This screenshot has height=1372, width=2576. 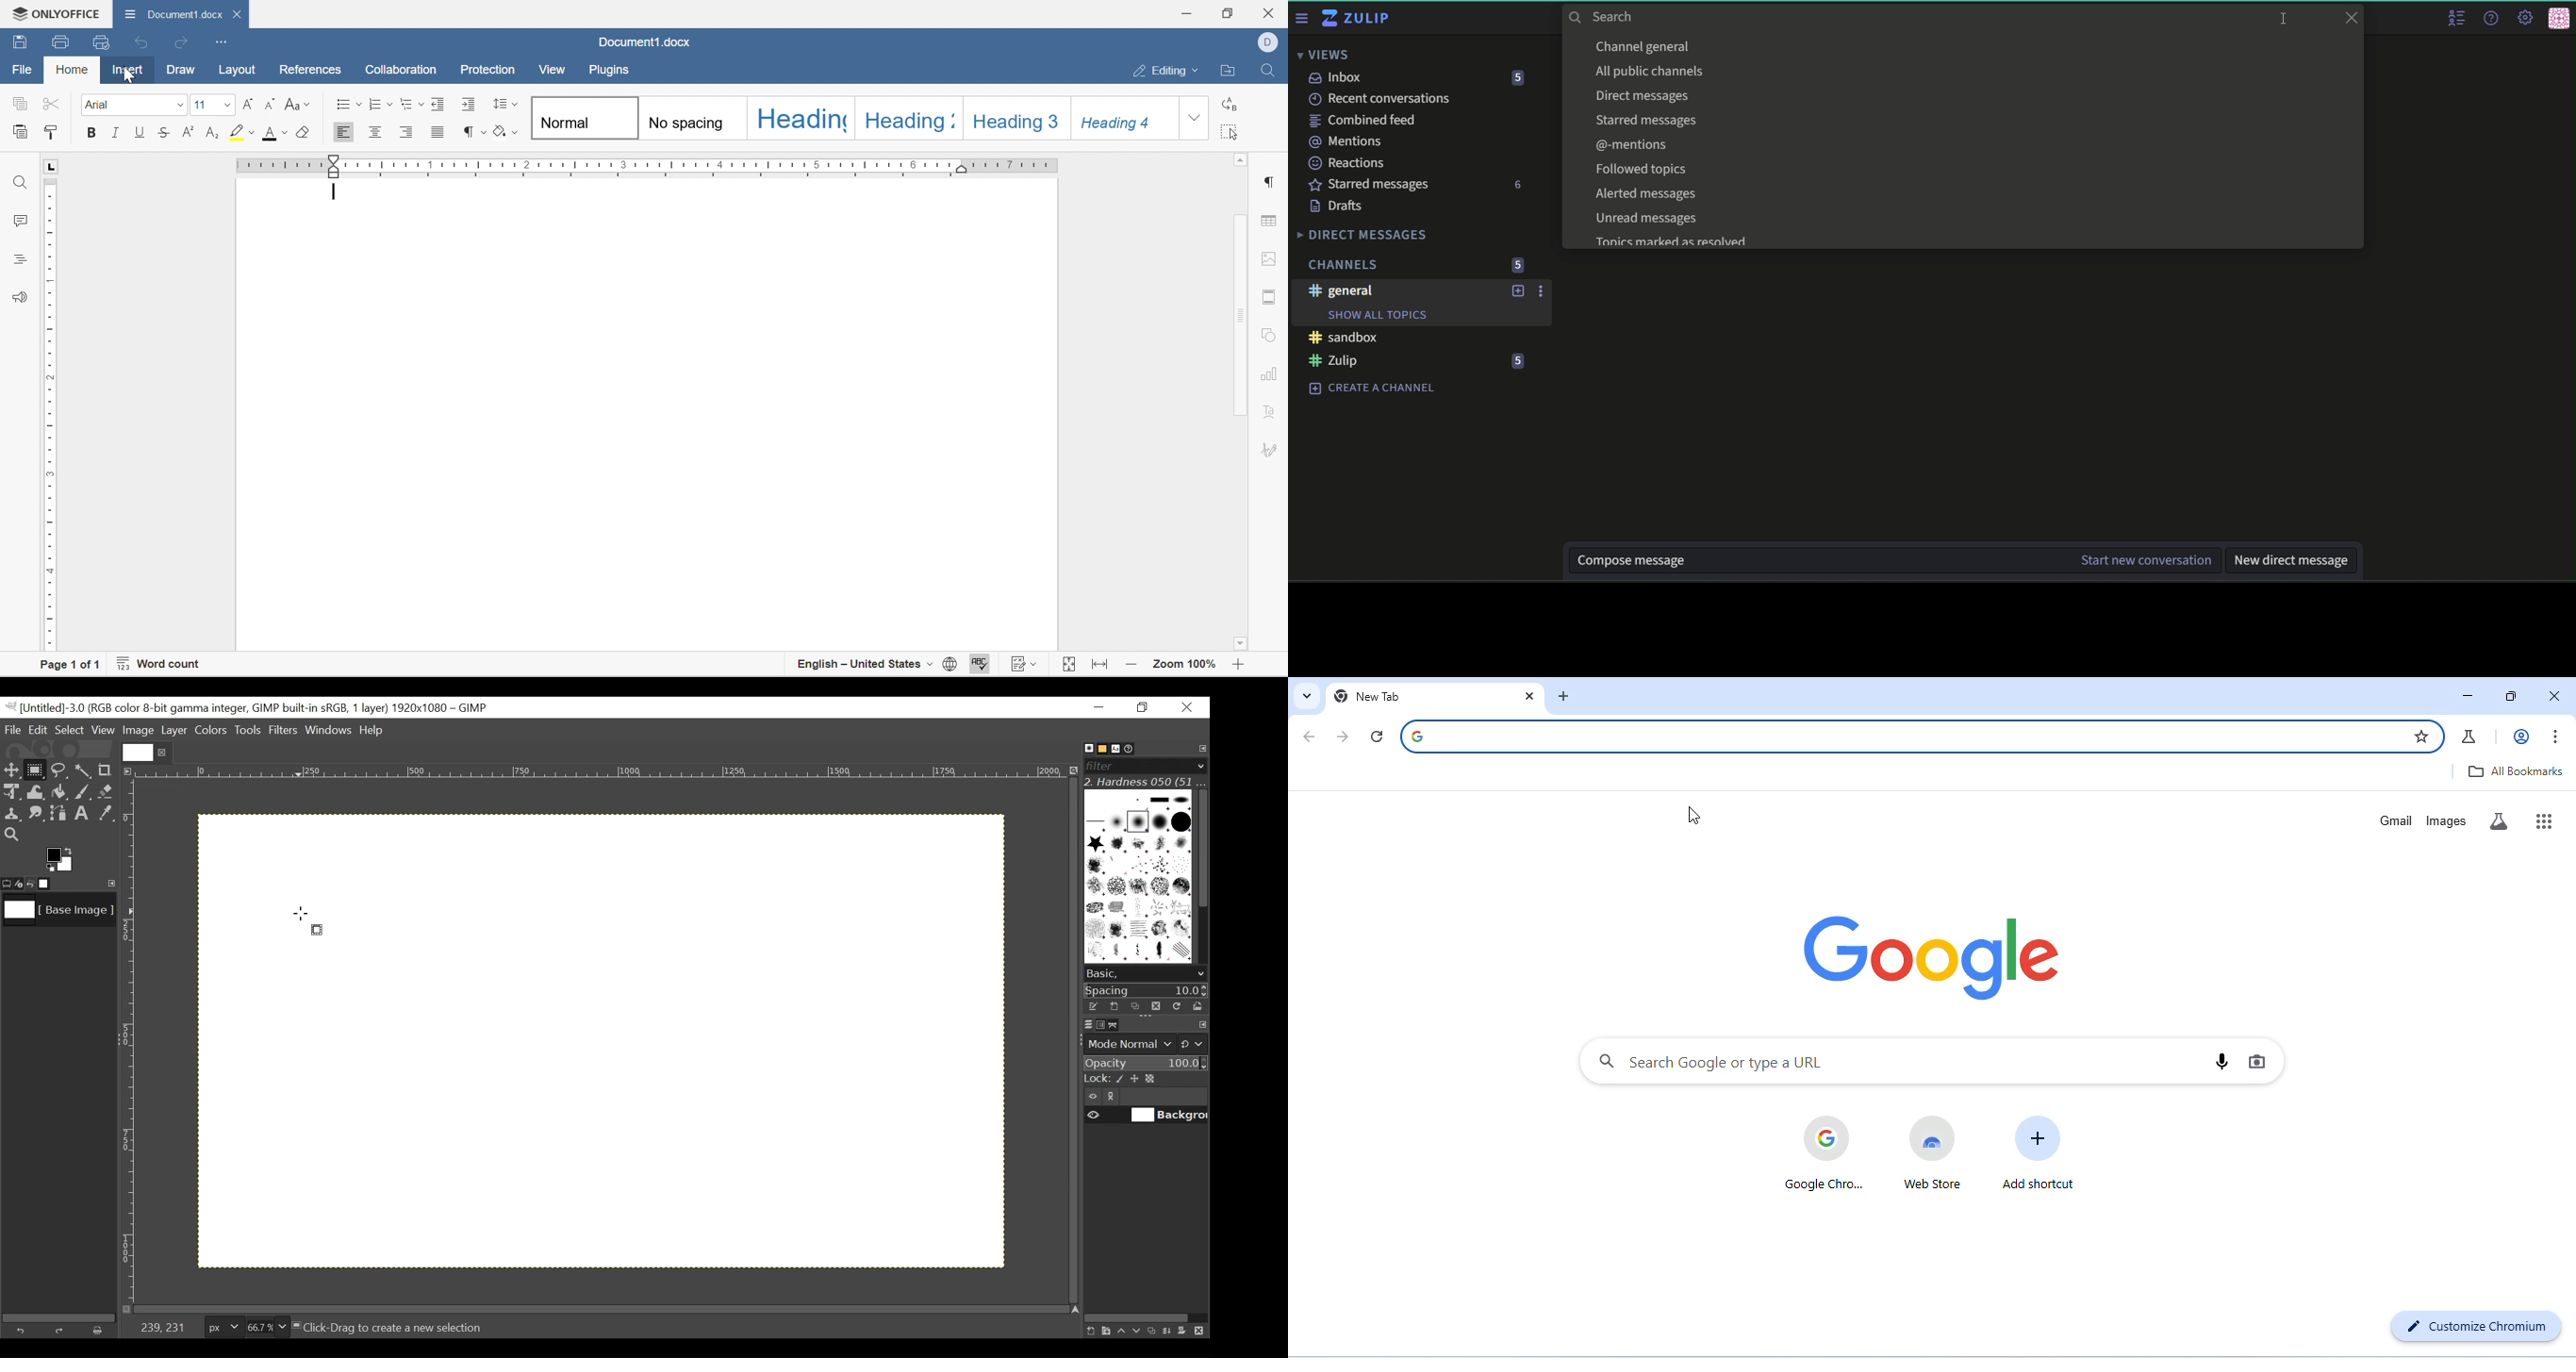 What do you see at coordinates (83, 793) in the screenshot?
I see `Paintbrush tool` at bounding box center [83, 793].